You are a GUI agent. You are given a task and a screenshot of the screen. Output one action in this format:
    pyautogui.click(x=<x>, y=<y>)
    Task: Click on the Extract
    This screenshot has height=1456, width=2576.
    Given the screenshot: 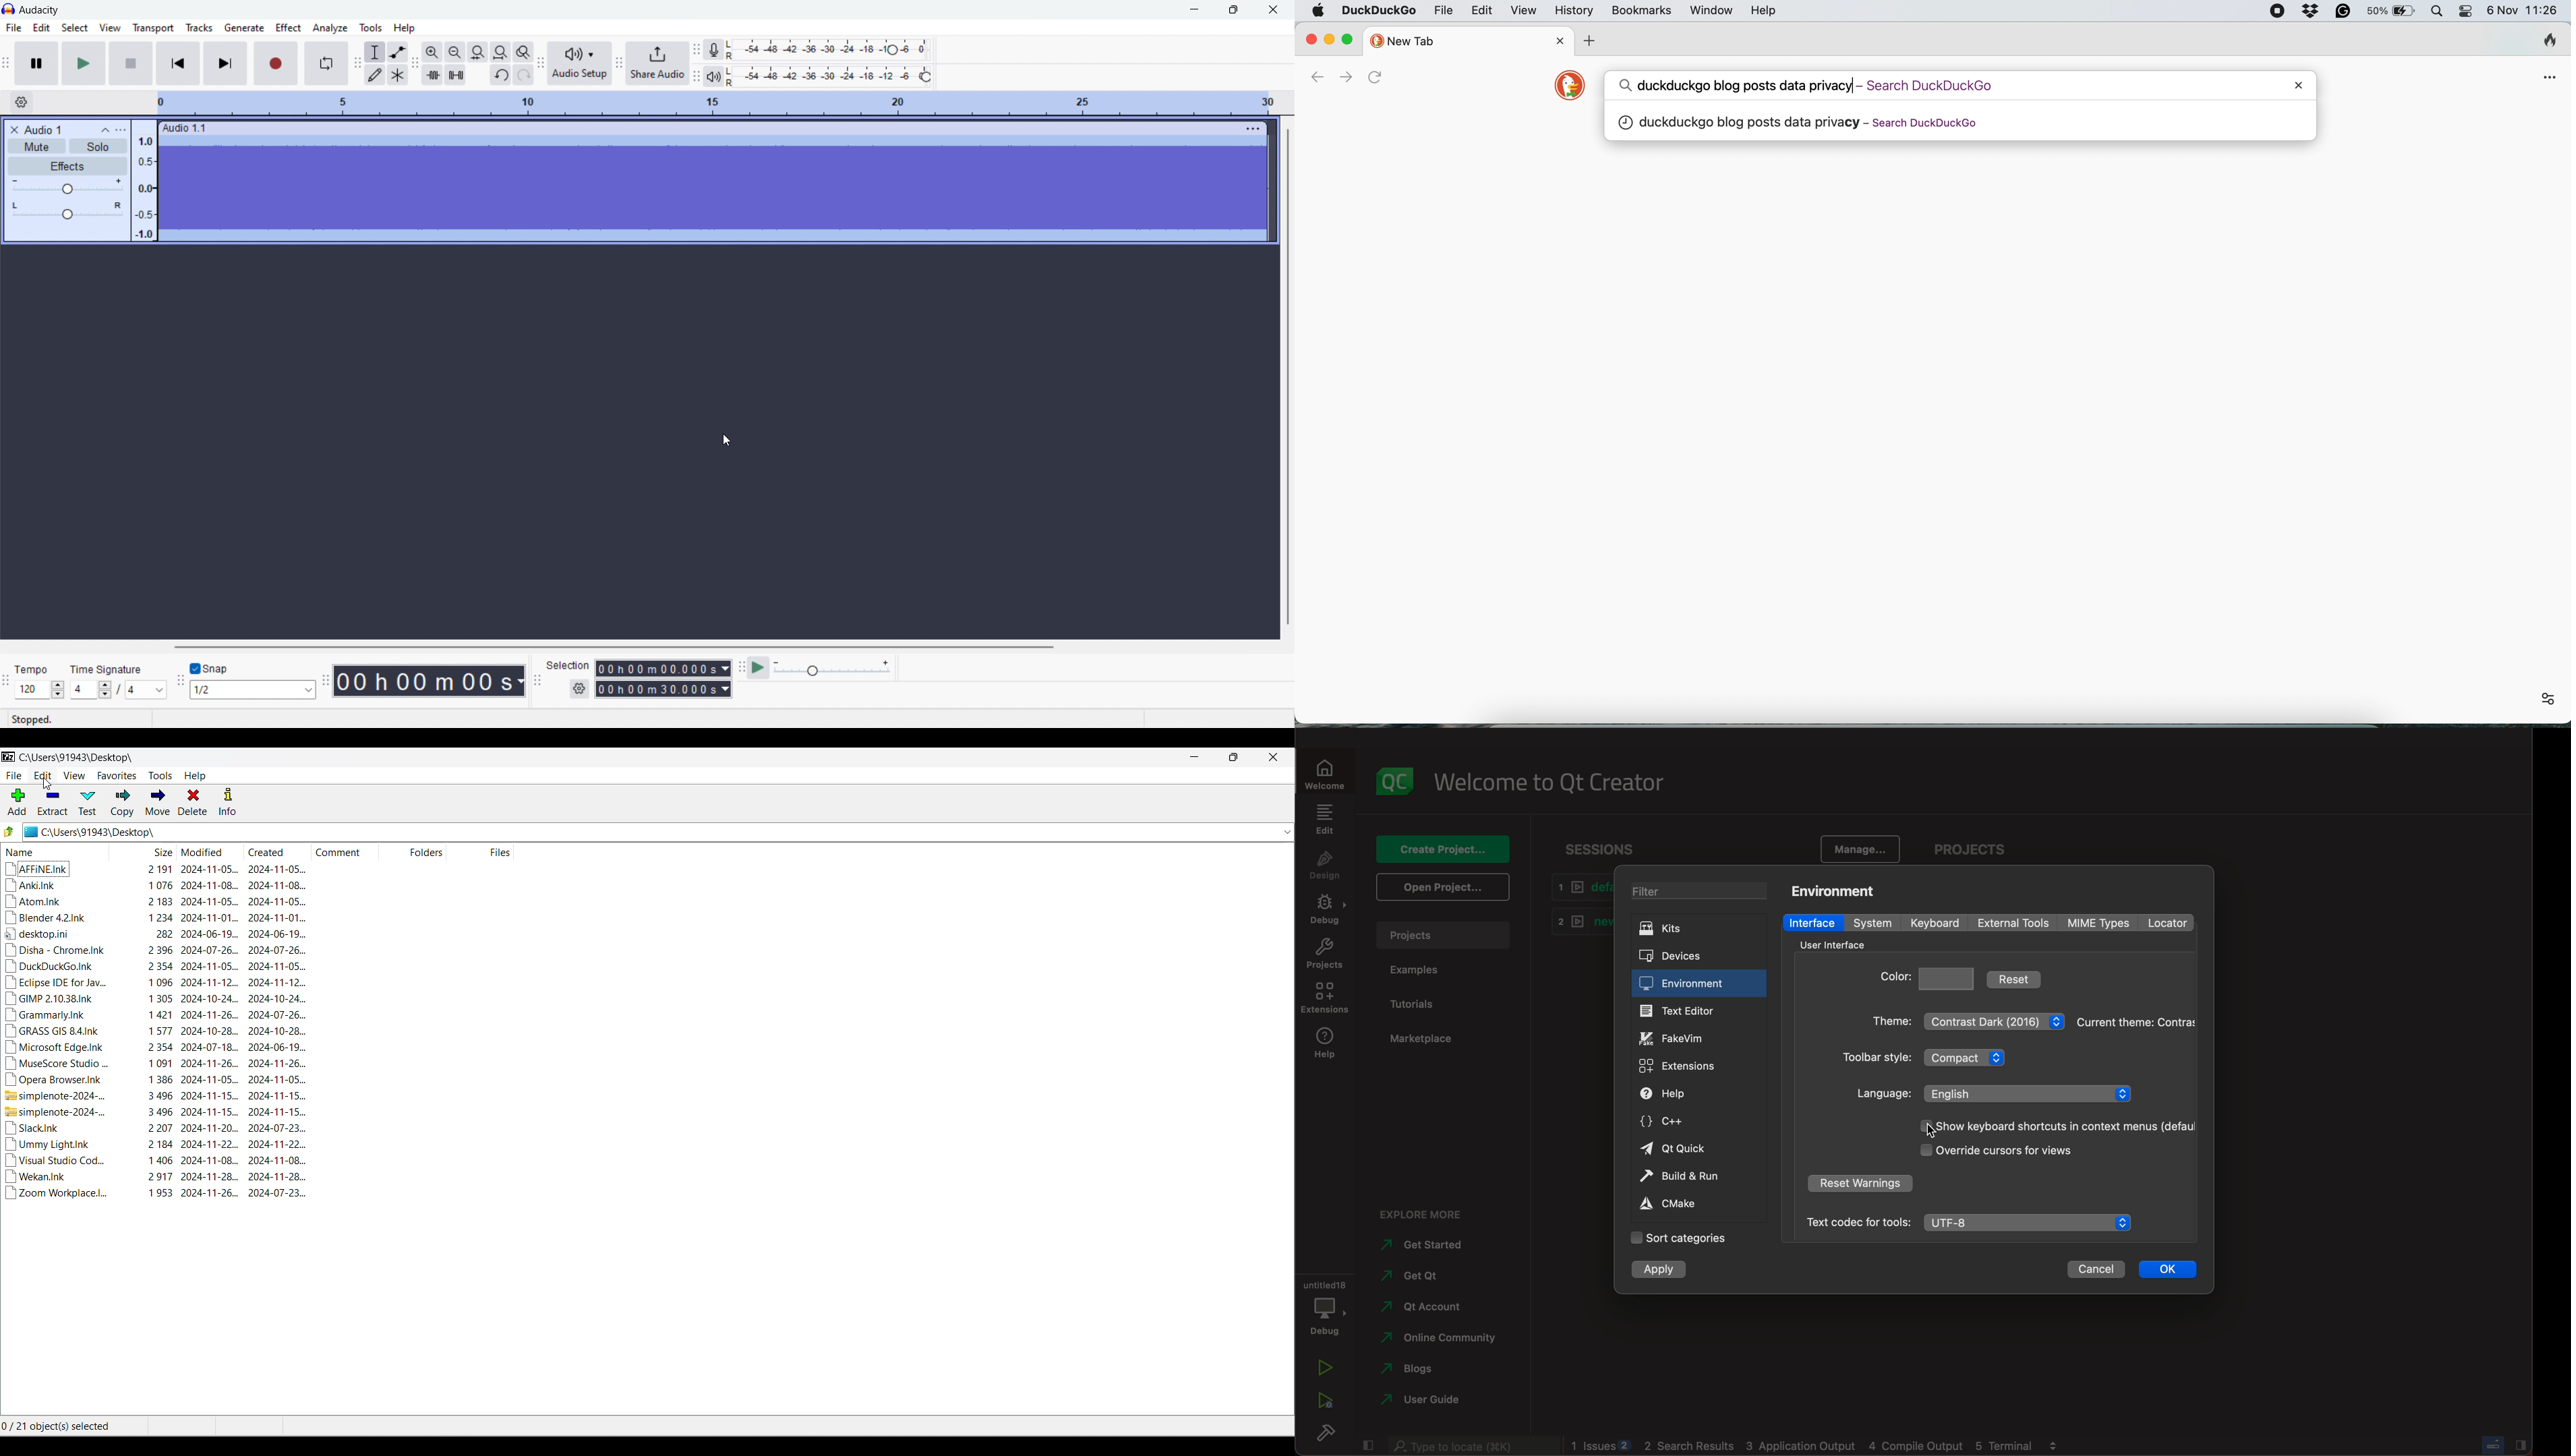 What is the action you would take?
    pyautogui.click(x=53, y=803)
    